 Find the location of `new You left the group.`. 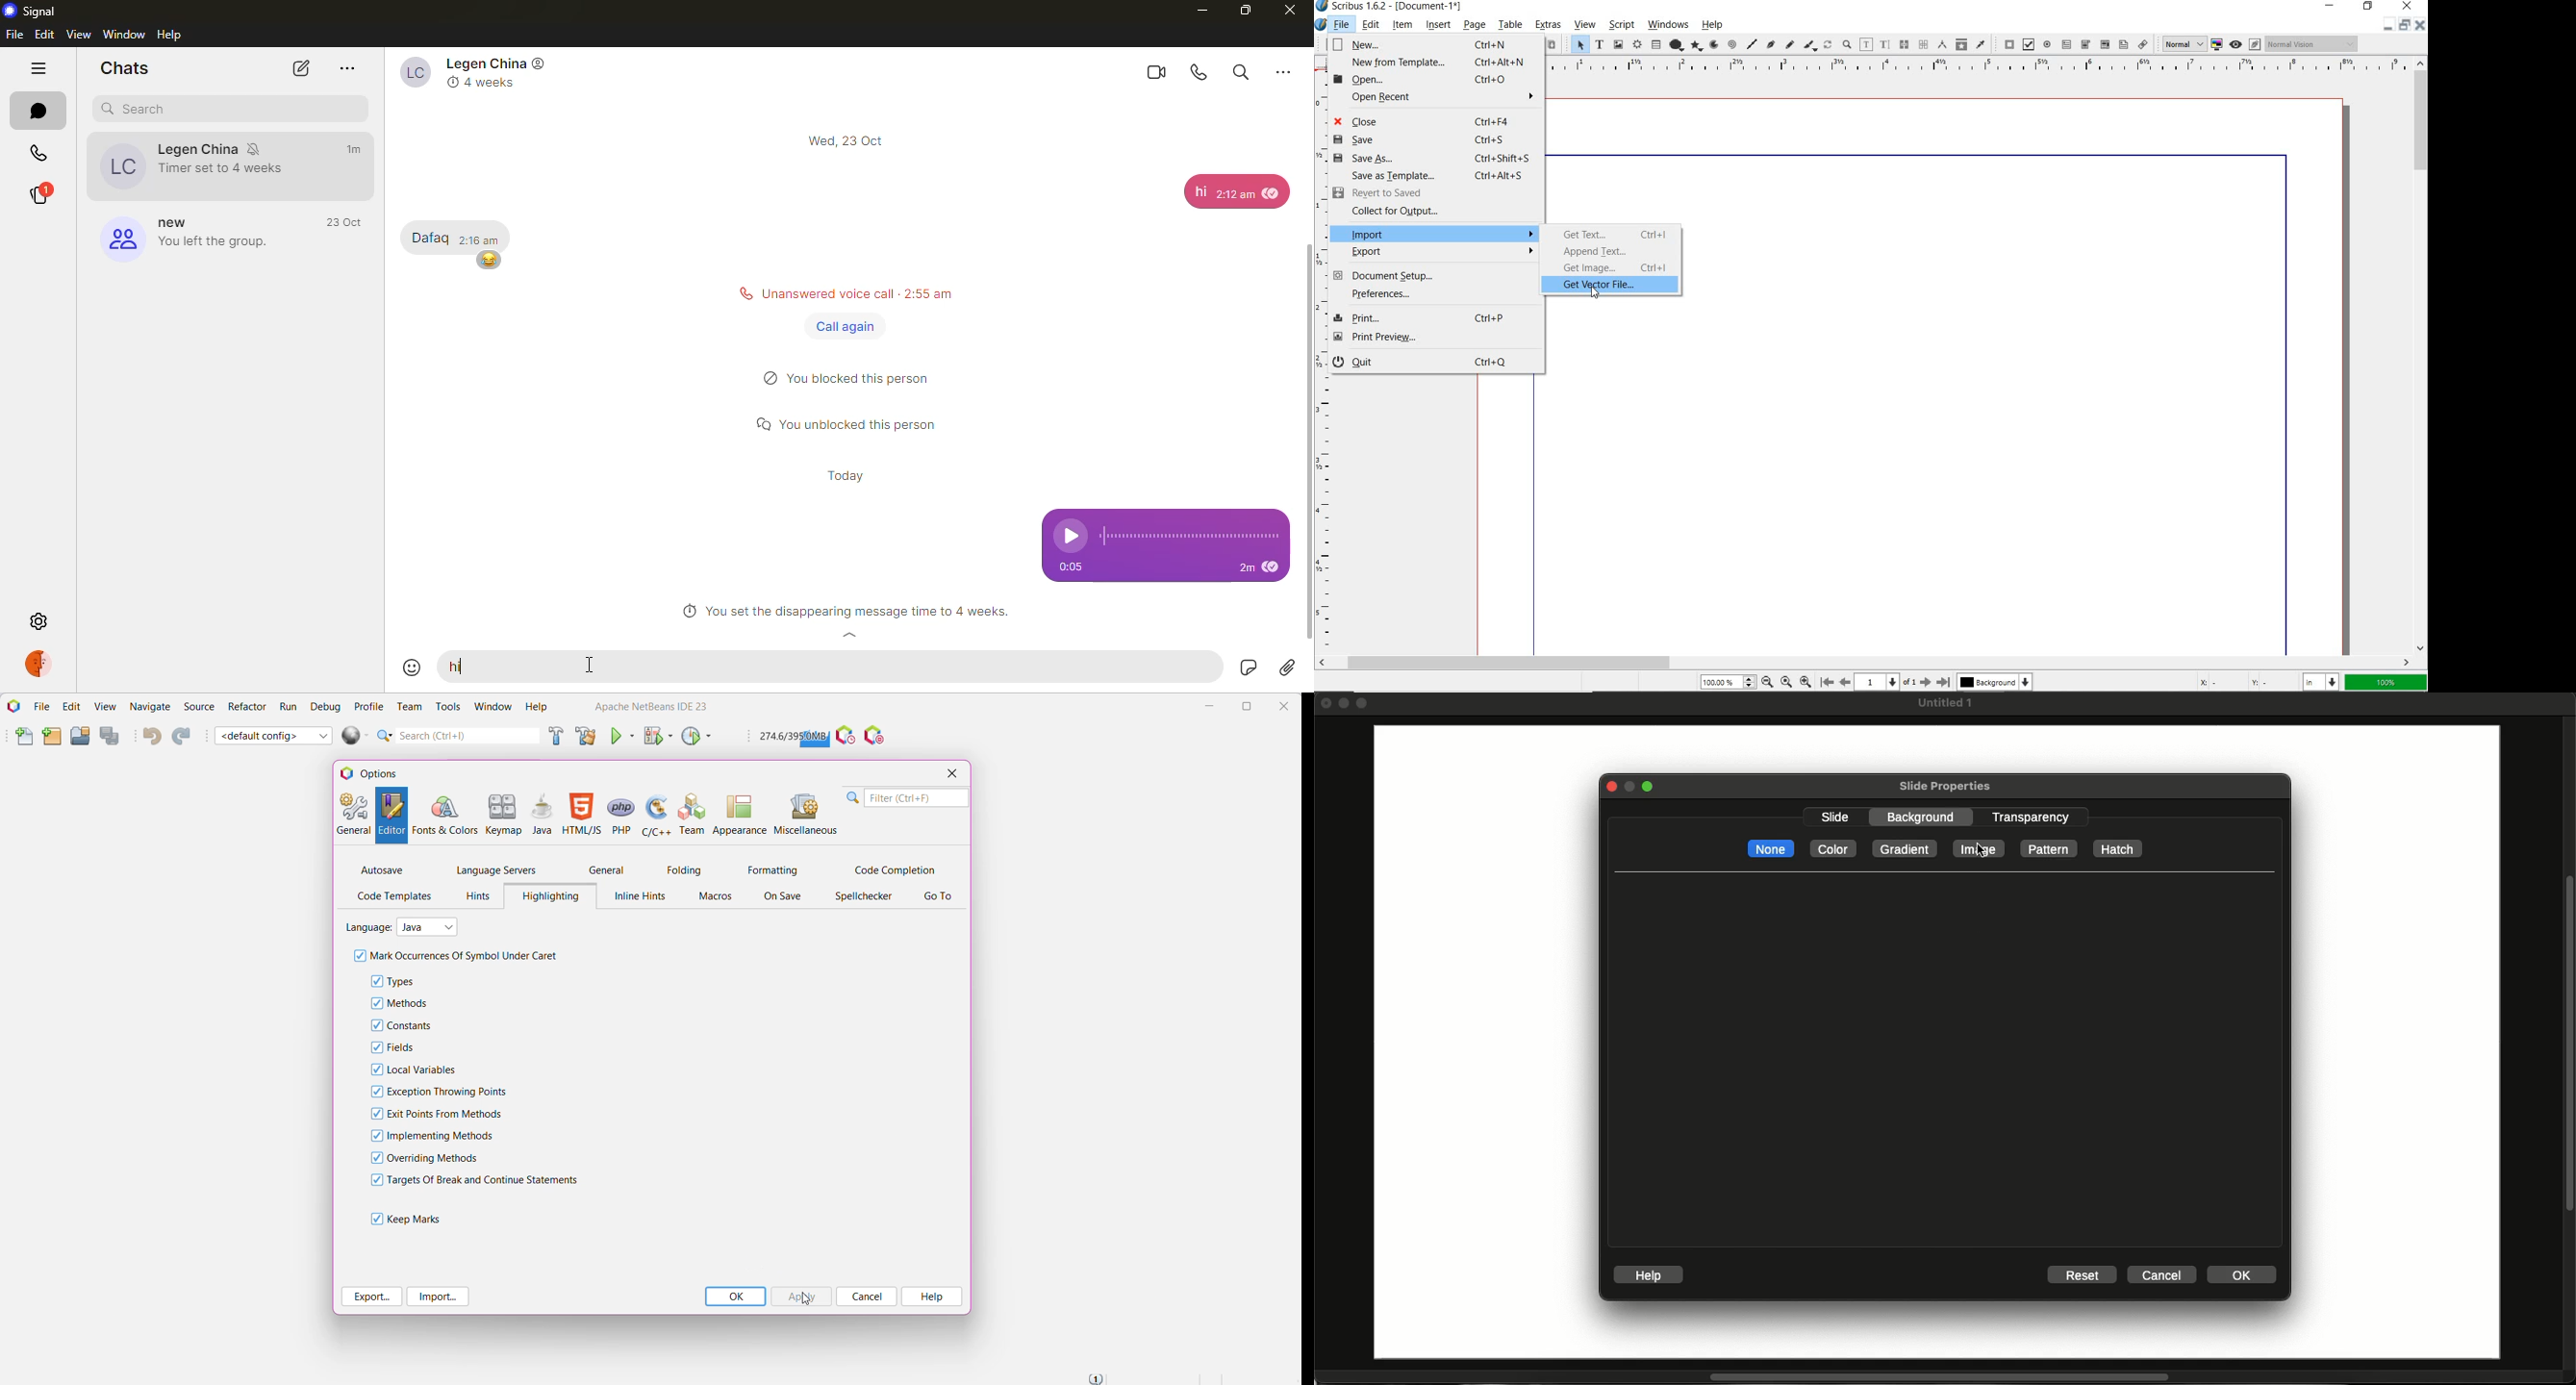

new You left the group. is located at coordinates (183, 237).